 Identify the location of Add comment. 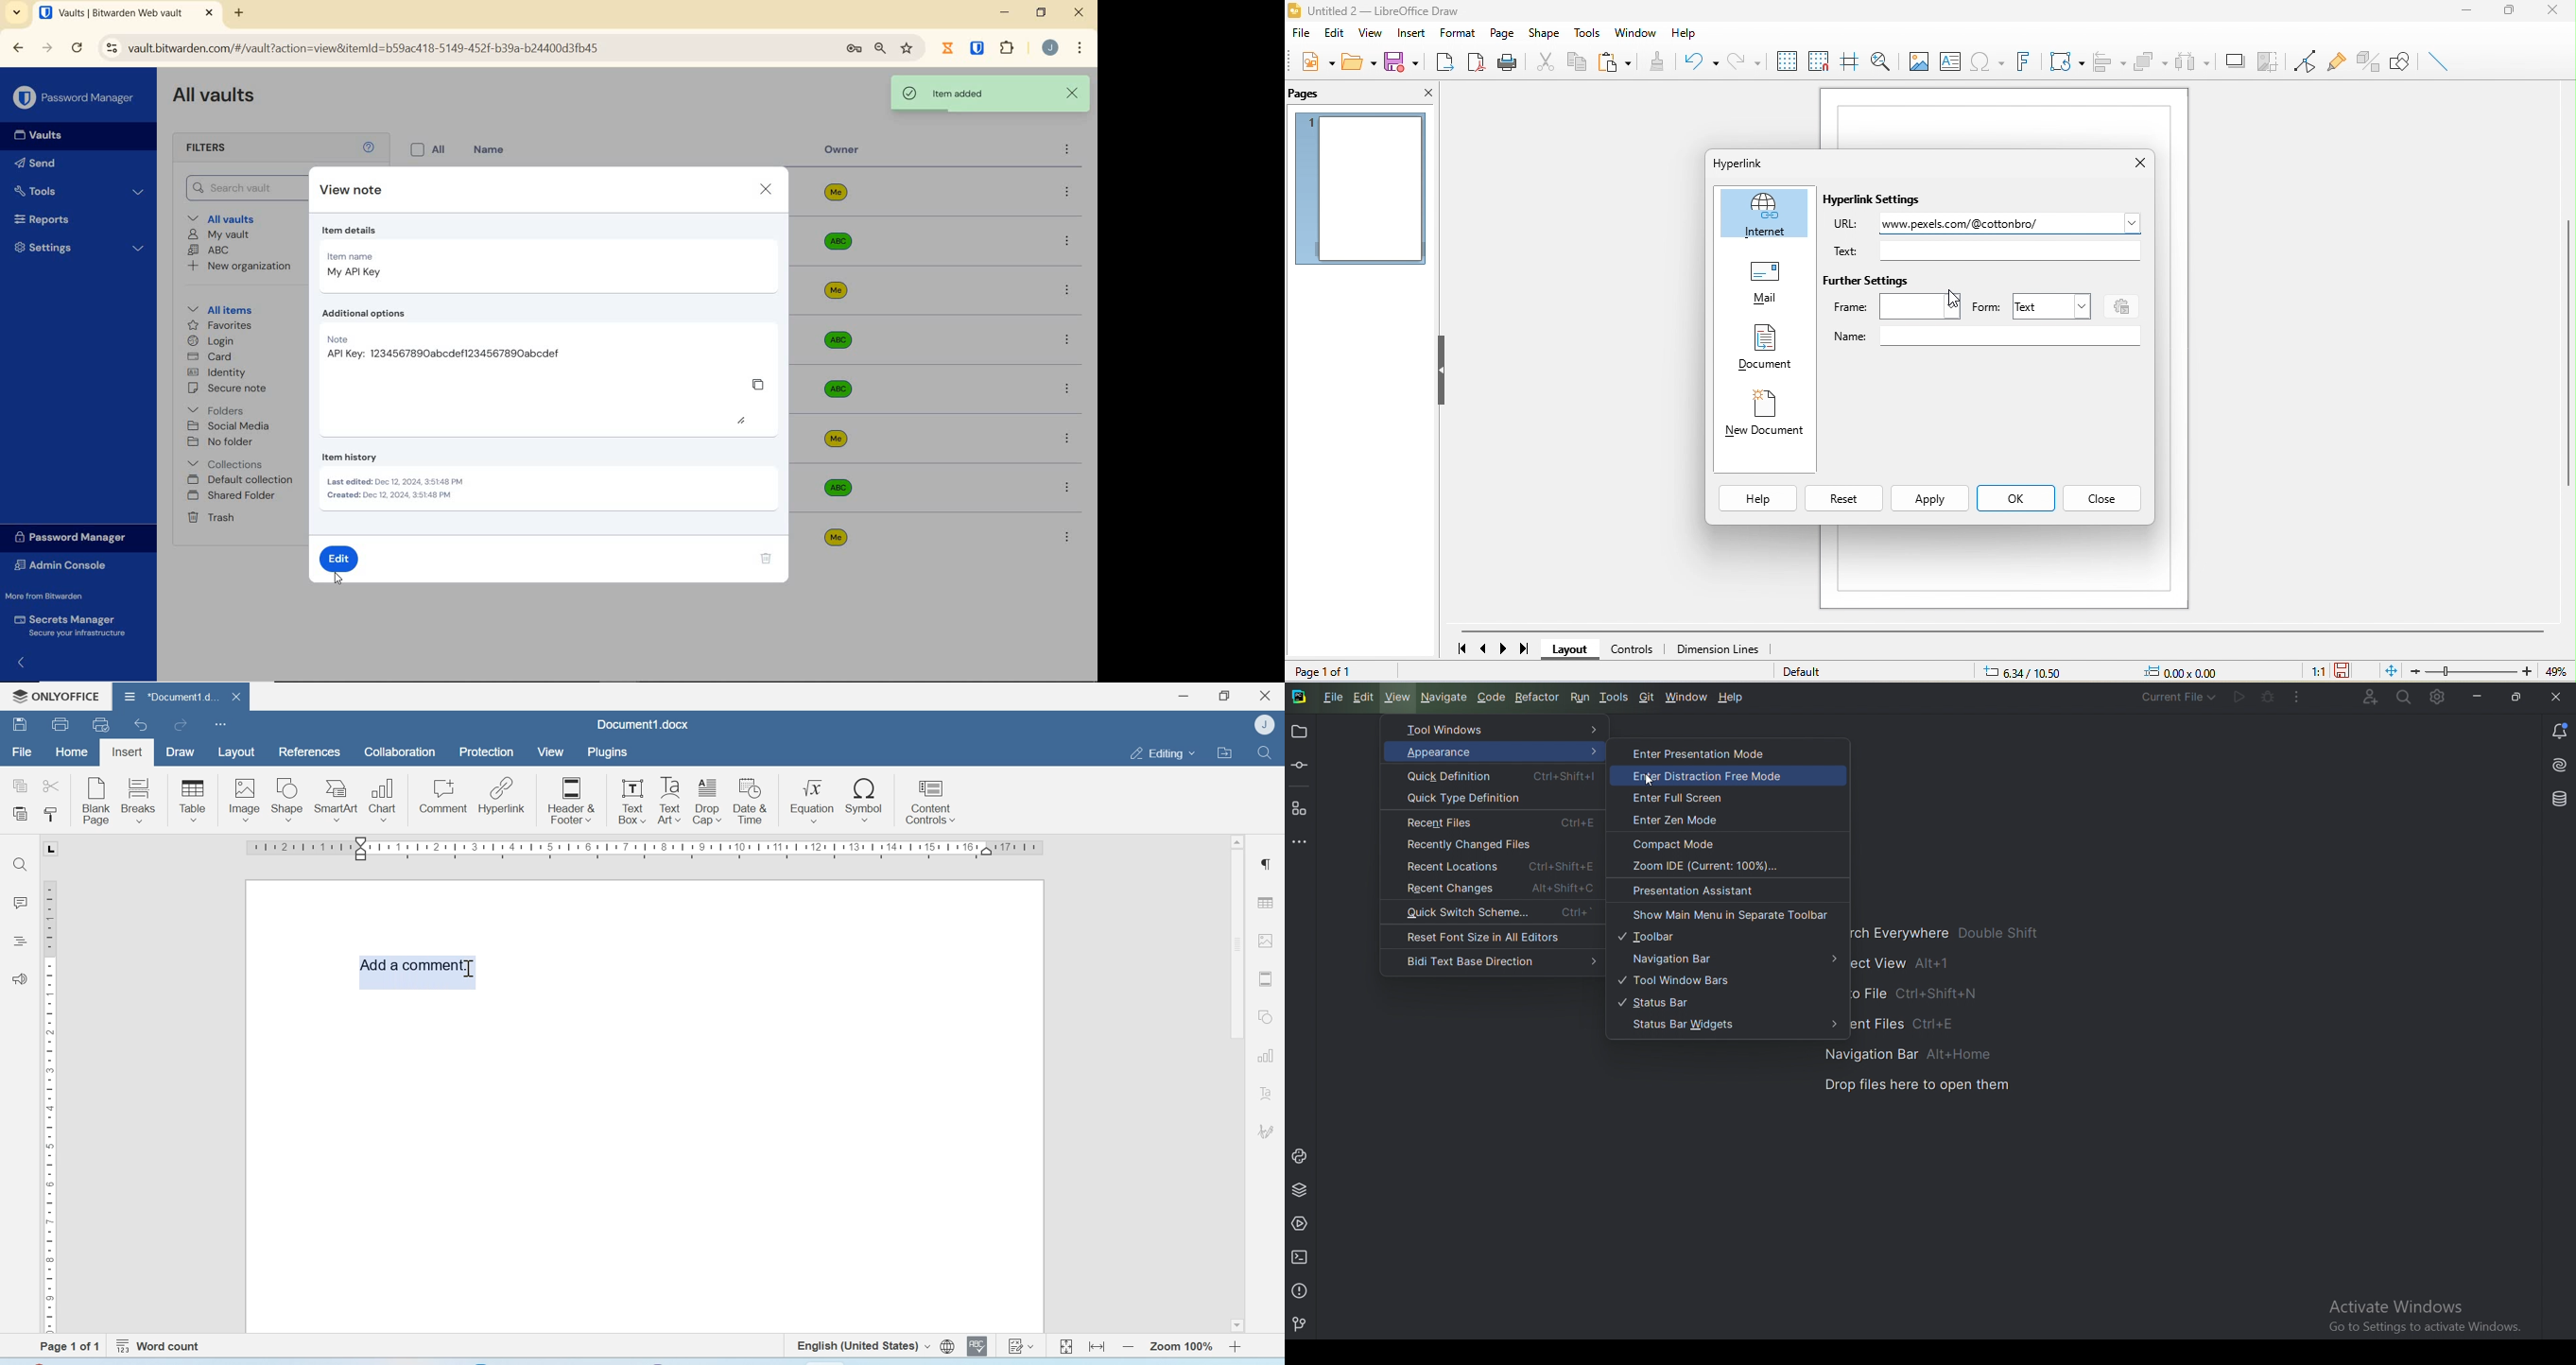
(416, 964).